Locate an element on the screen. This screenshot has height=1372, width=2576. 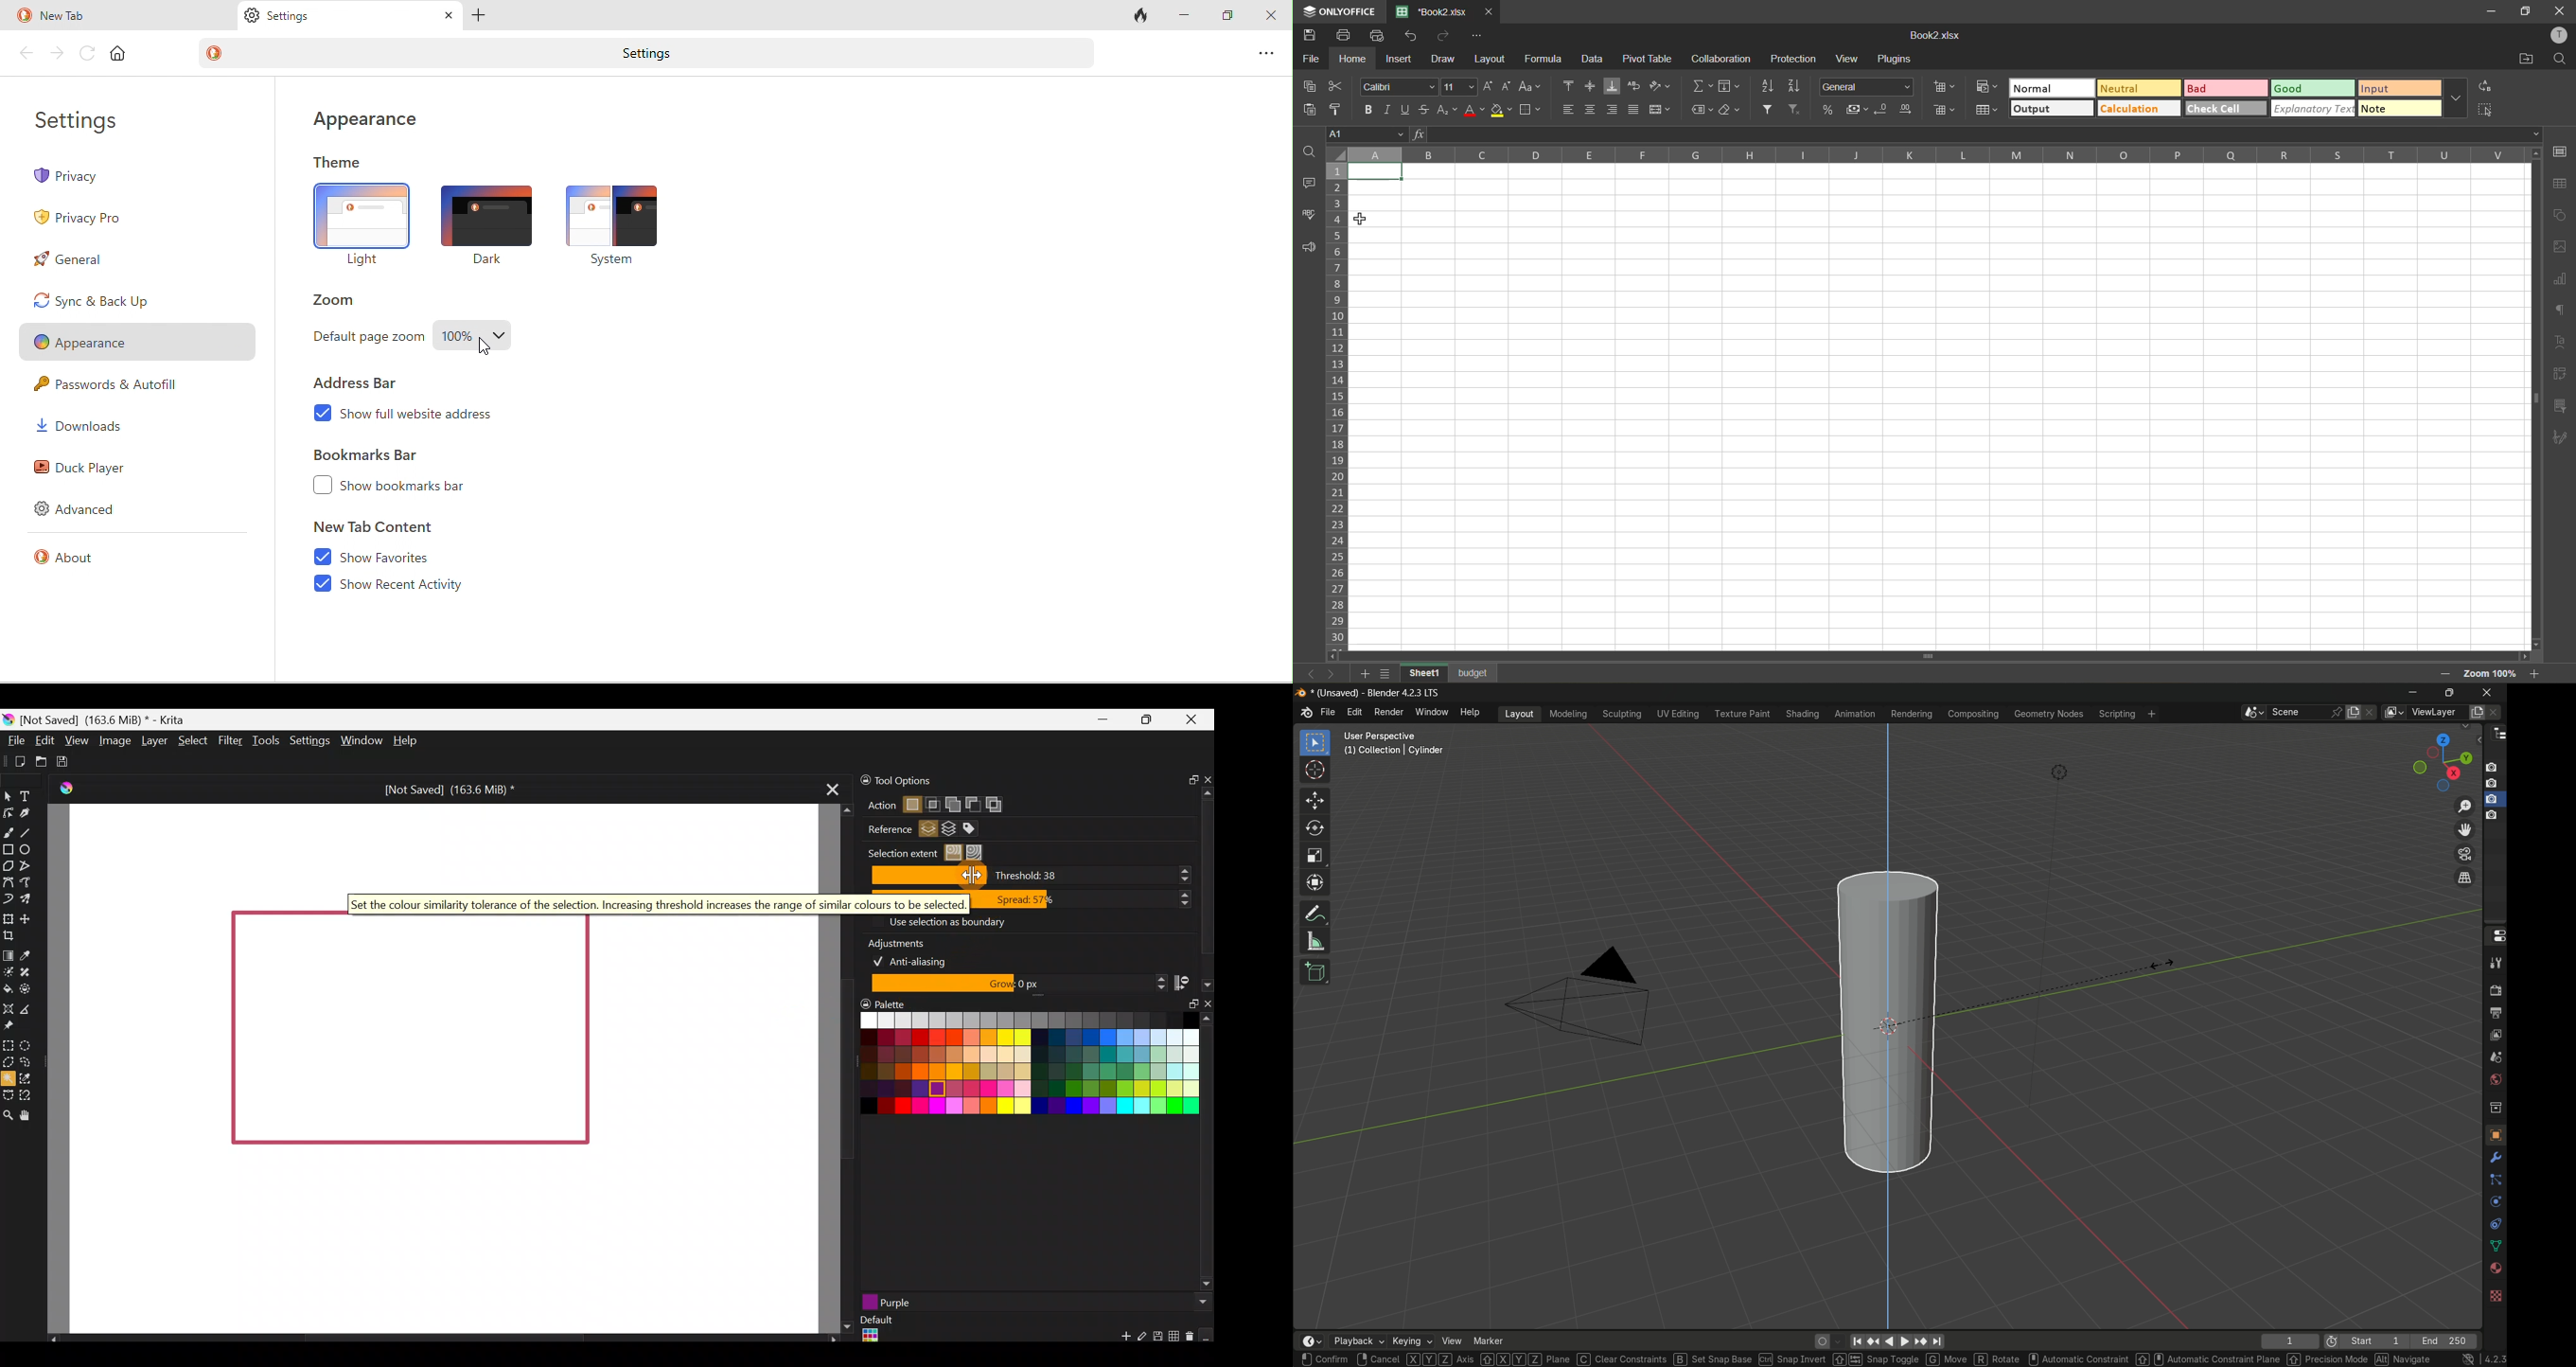
images is located at coordinates (2564, 250).